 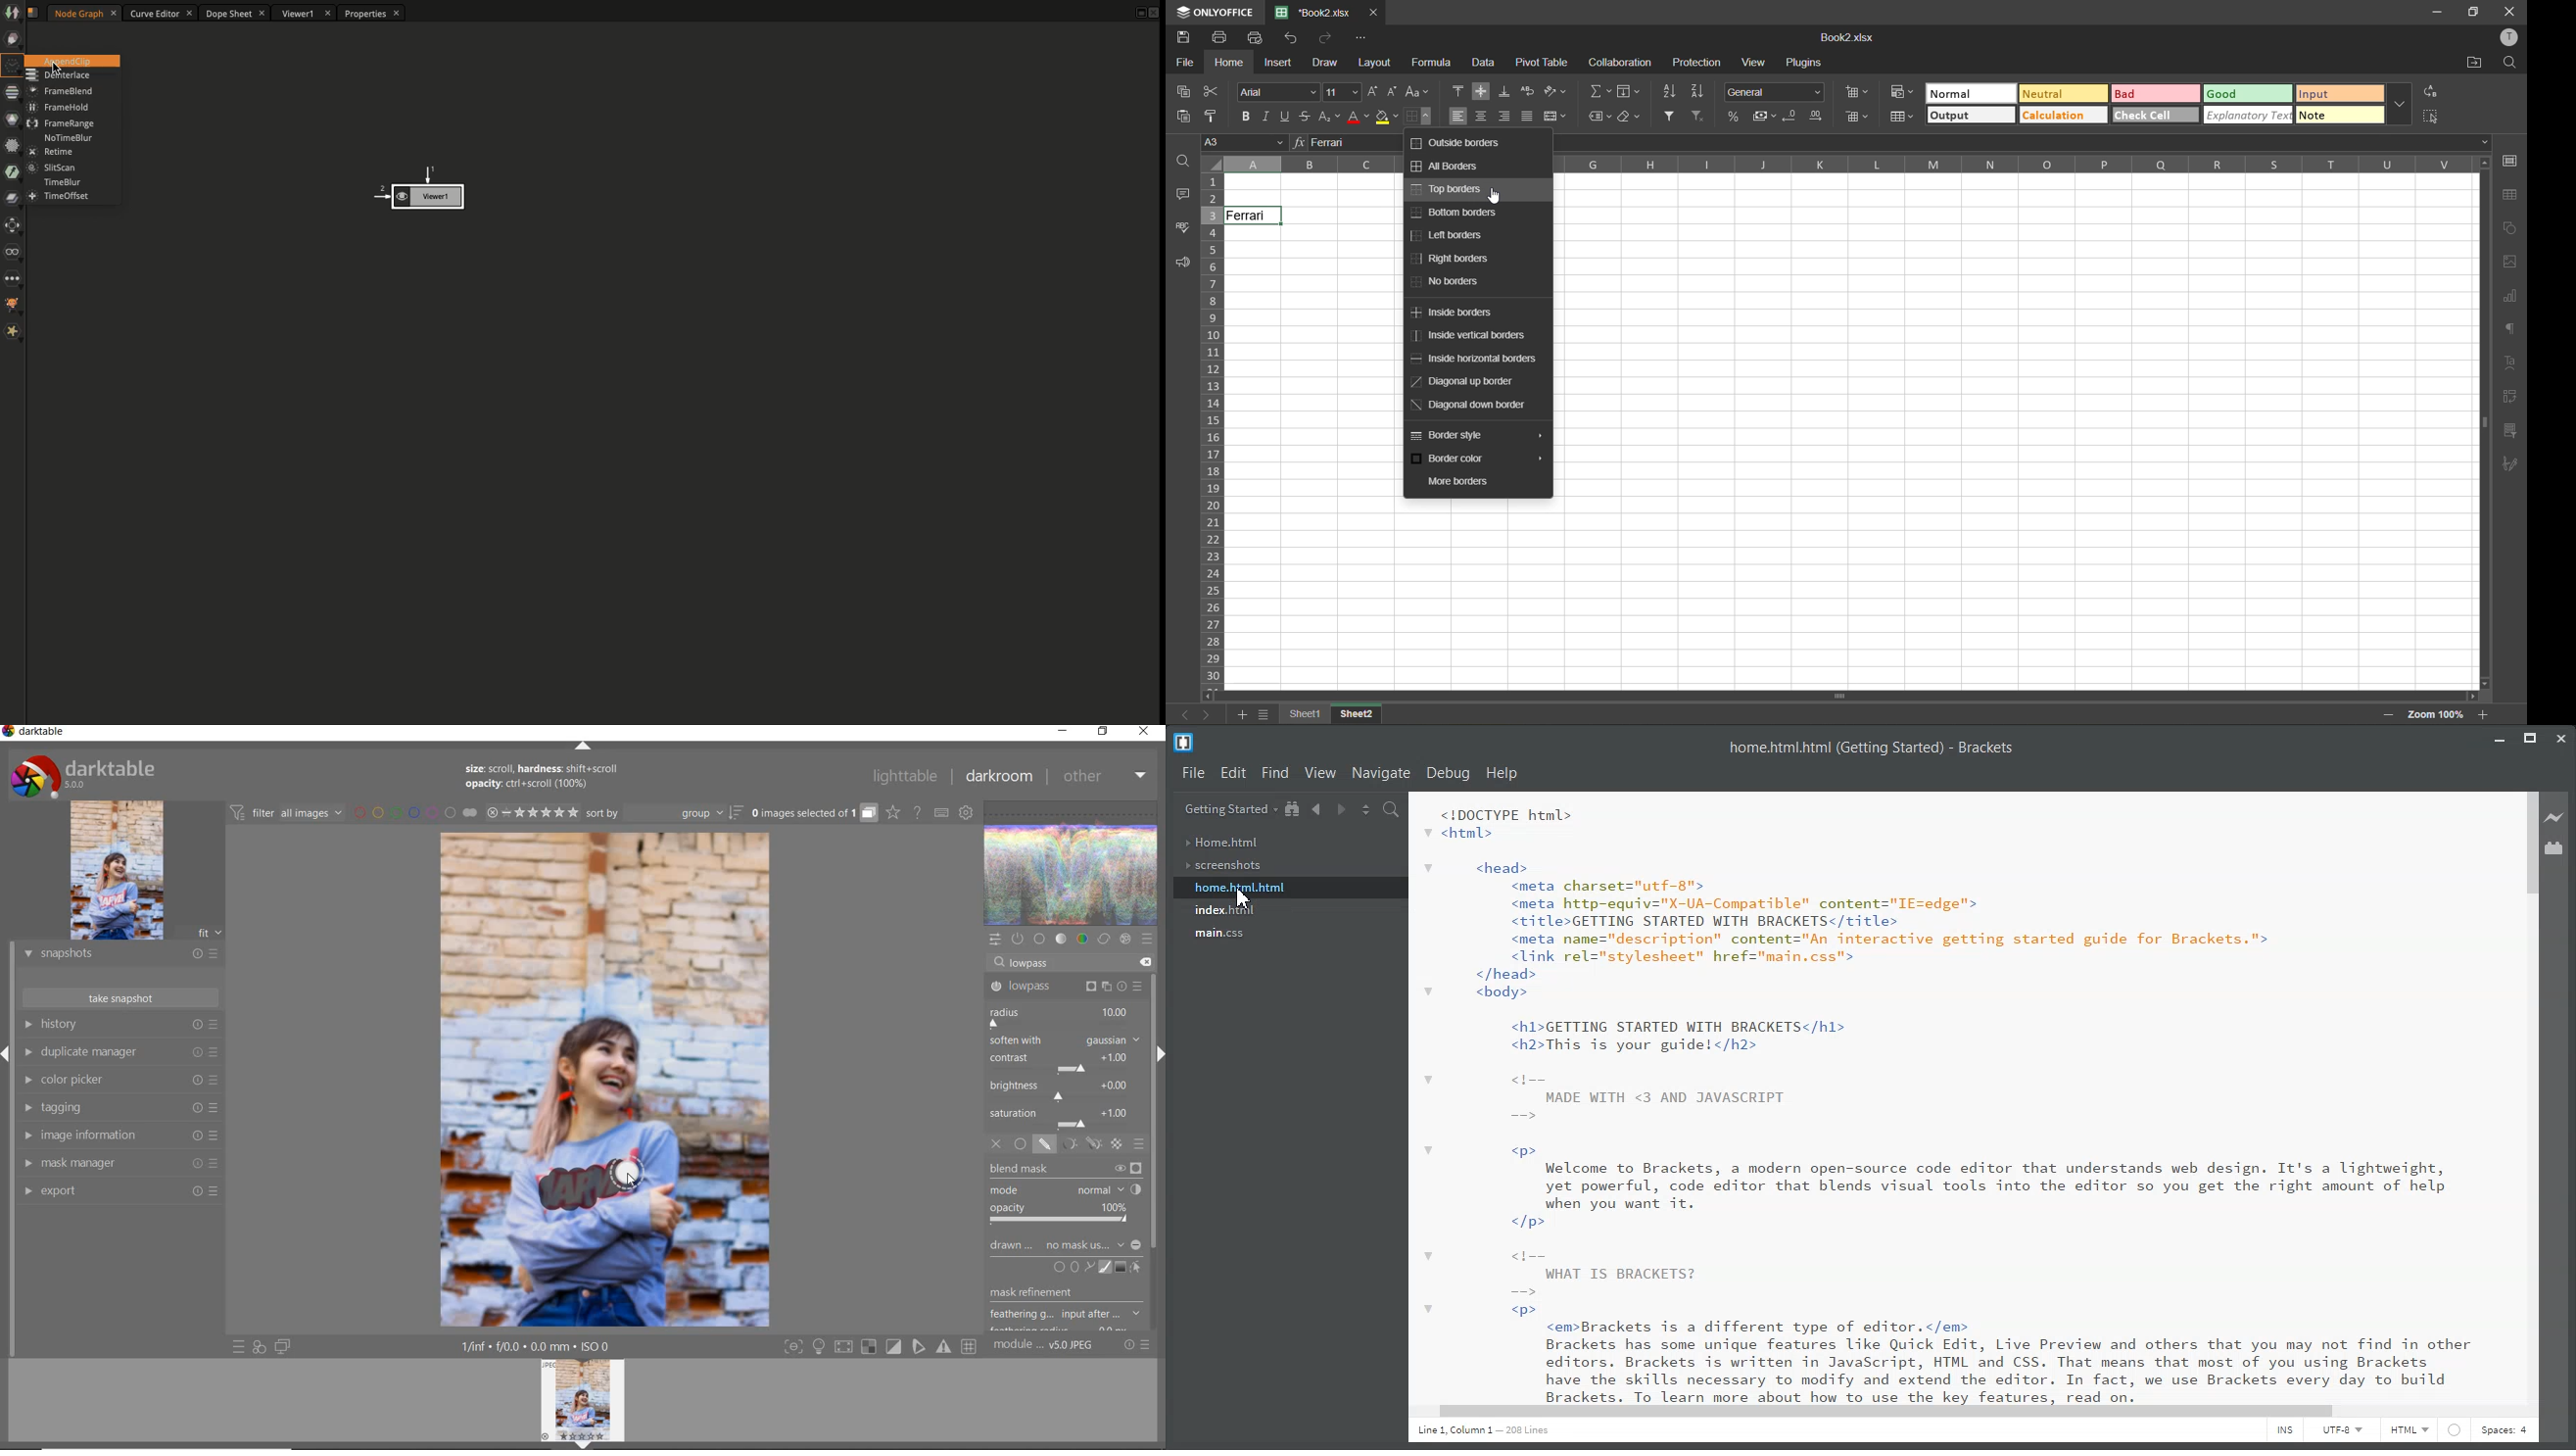 What do you see at coordinates (13, 174) in the screenshot?
I see `Keyer` at bounding box center [13, 174].